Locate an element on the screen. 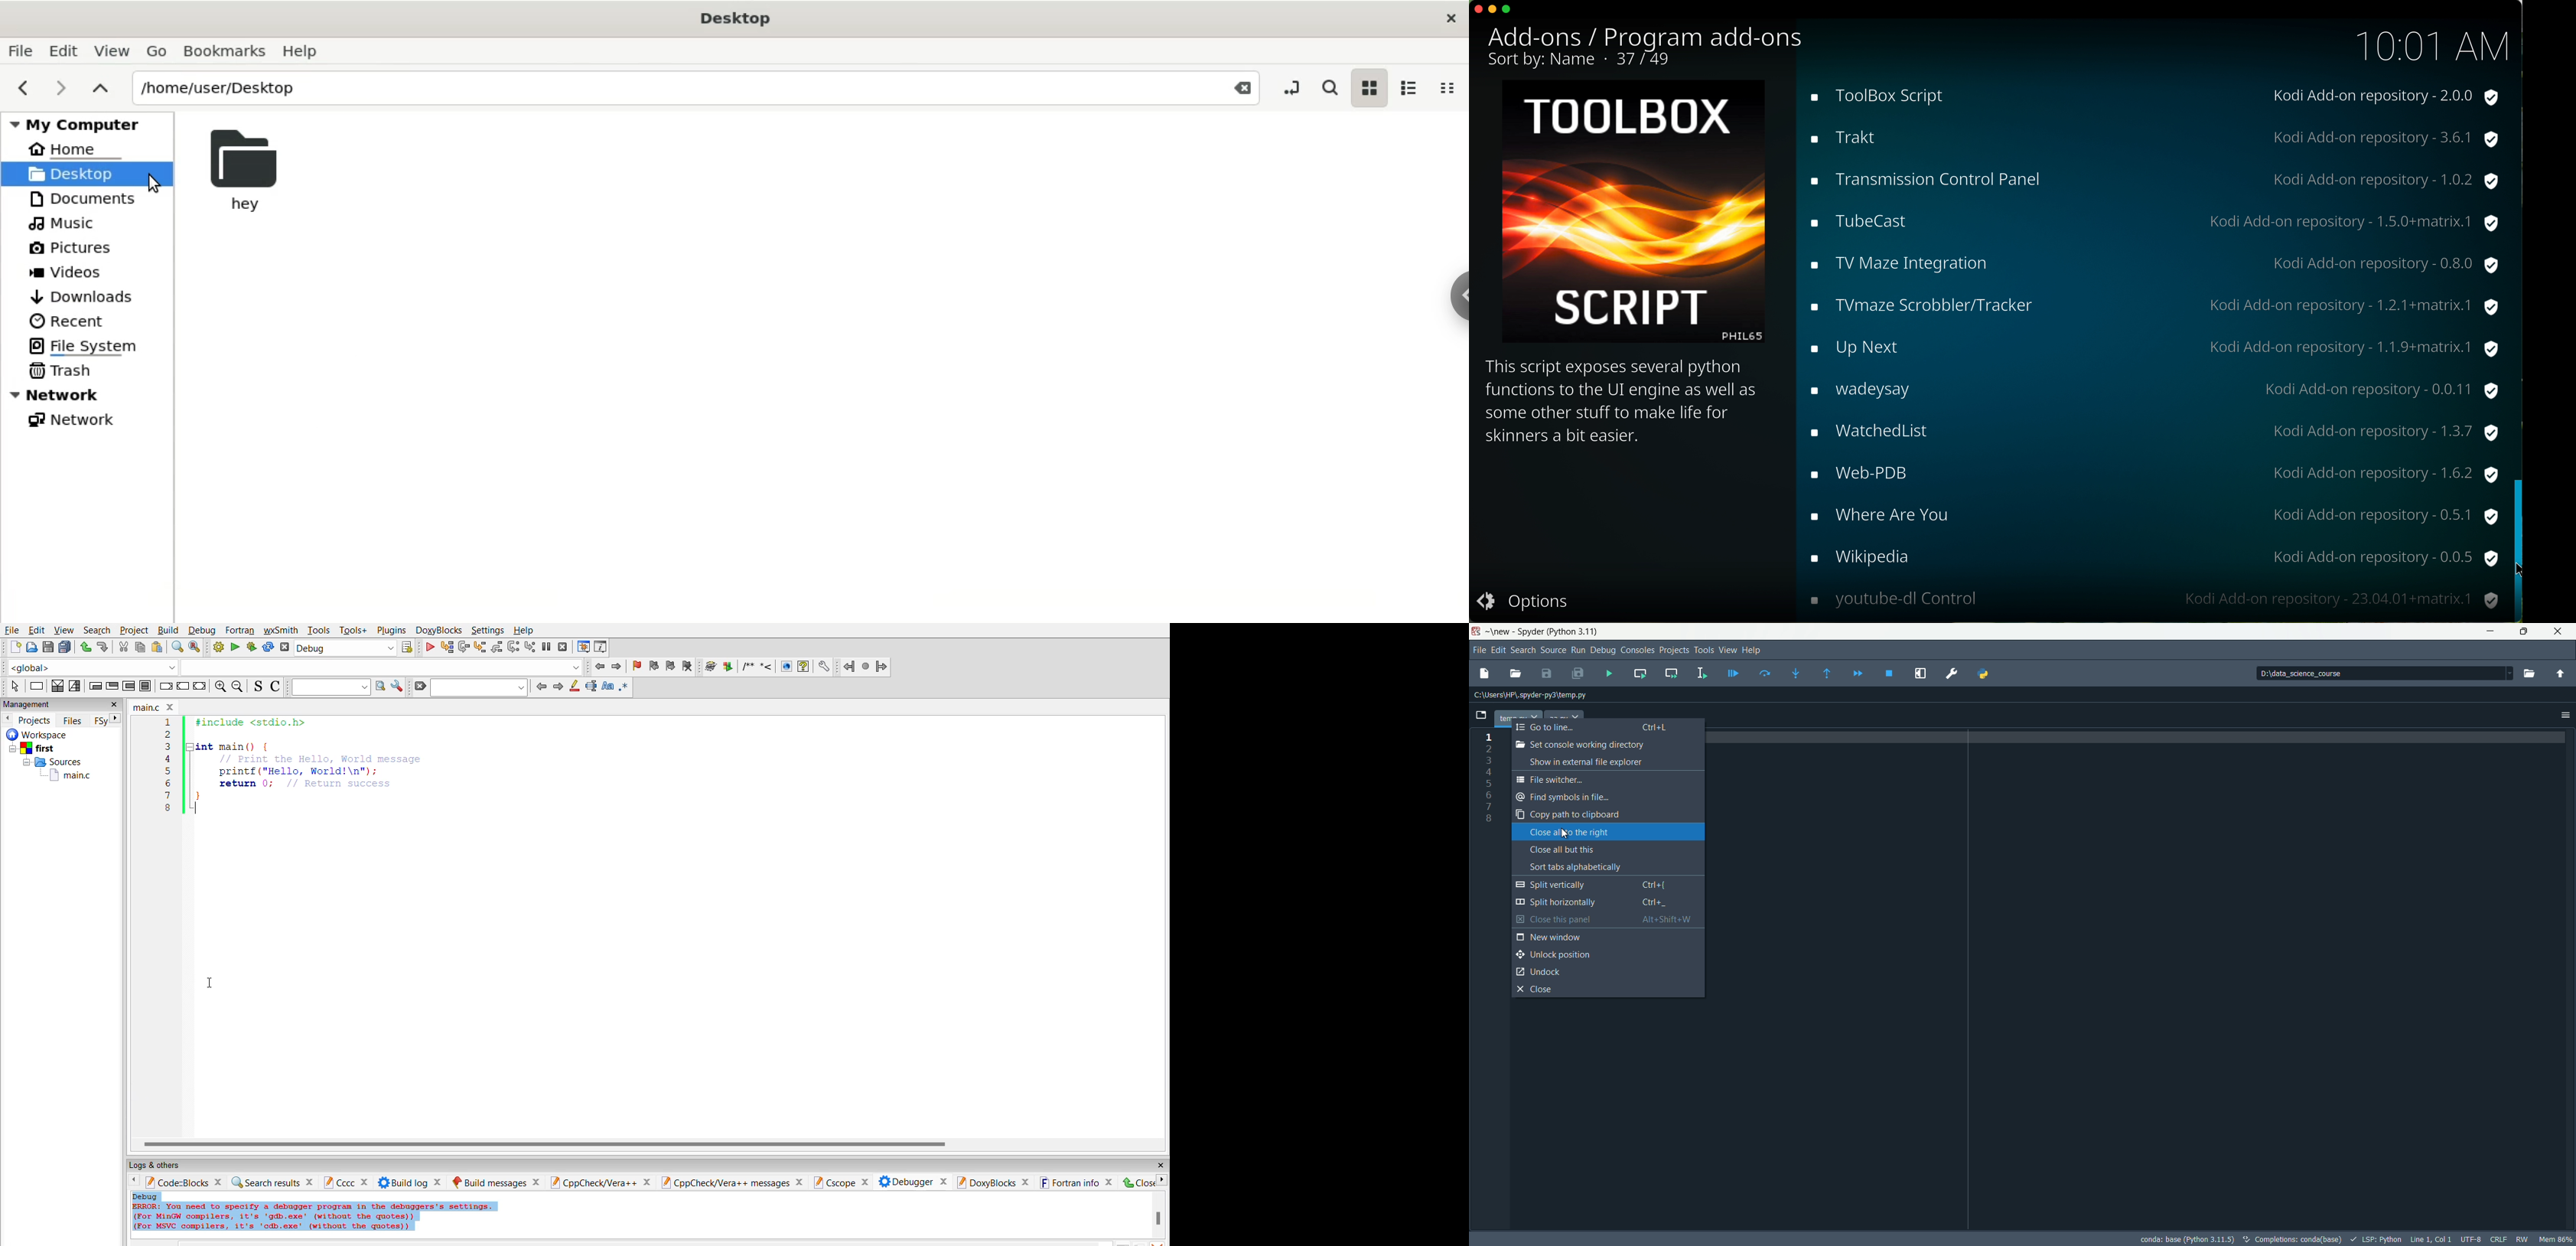 The image size is (2576, 1260). view menu is located at coordinates (1727, 650).